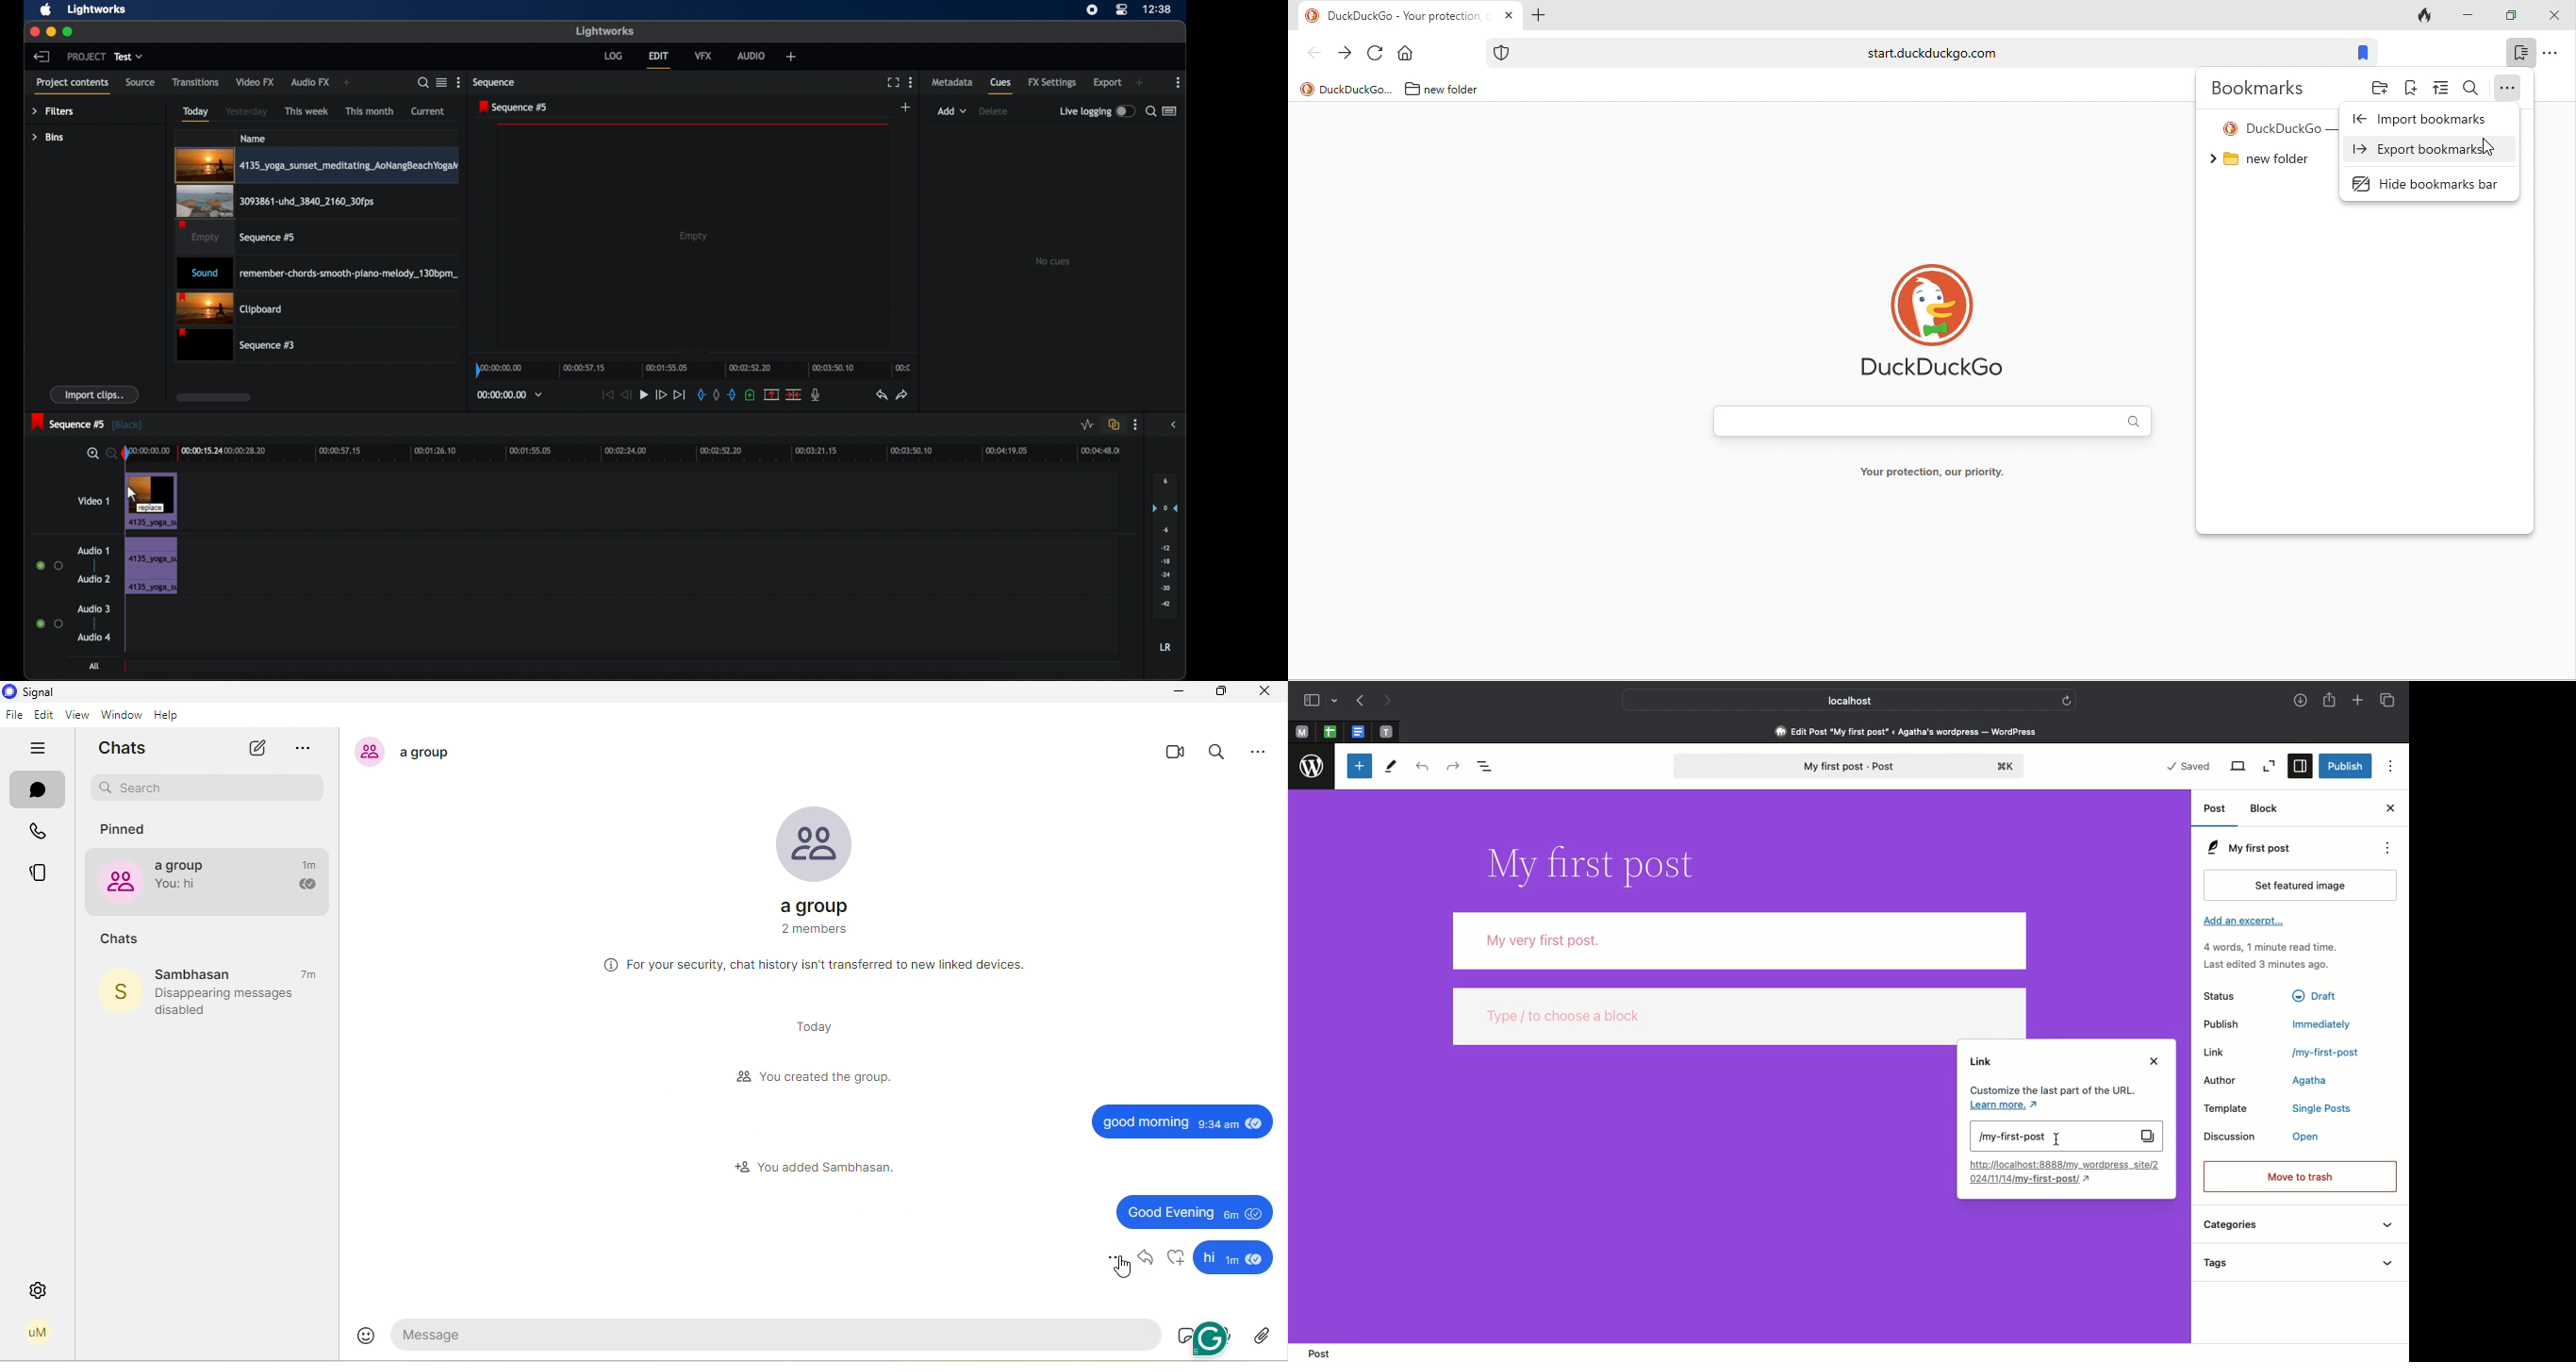 Image resolution: width=2576 pixels, height=1372 pixels. What do you see at coordinates (2189, 766) in the screenshot?
I see `Saved` at bounding box center [2189, 766].